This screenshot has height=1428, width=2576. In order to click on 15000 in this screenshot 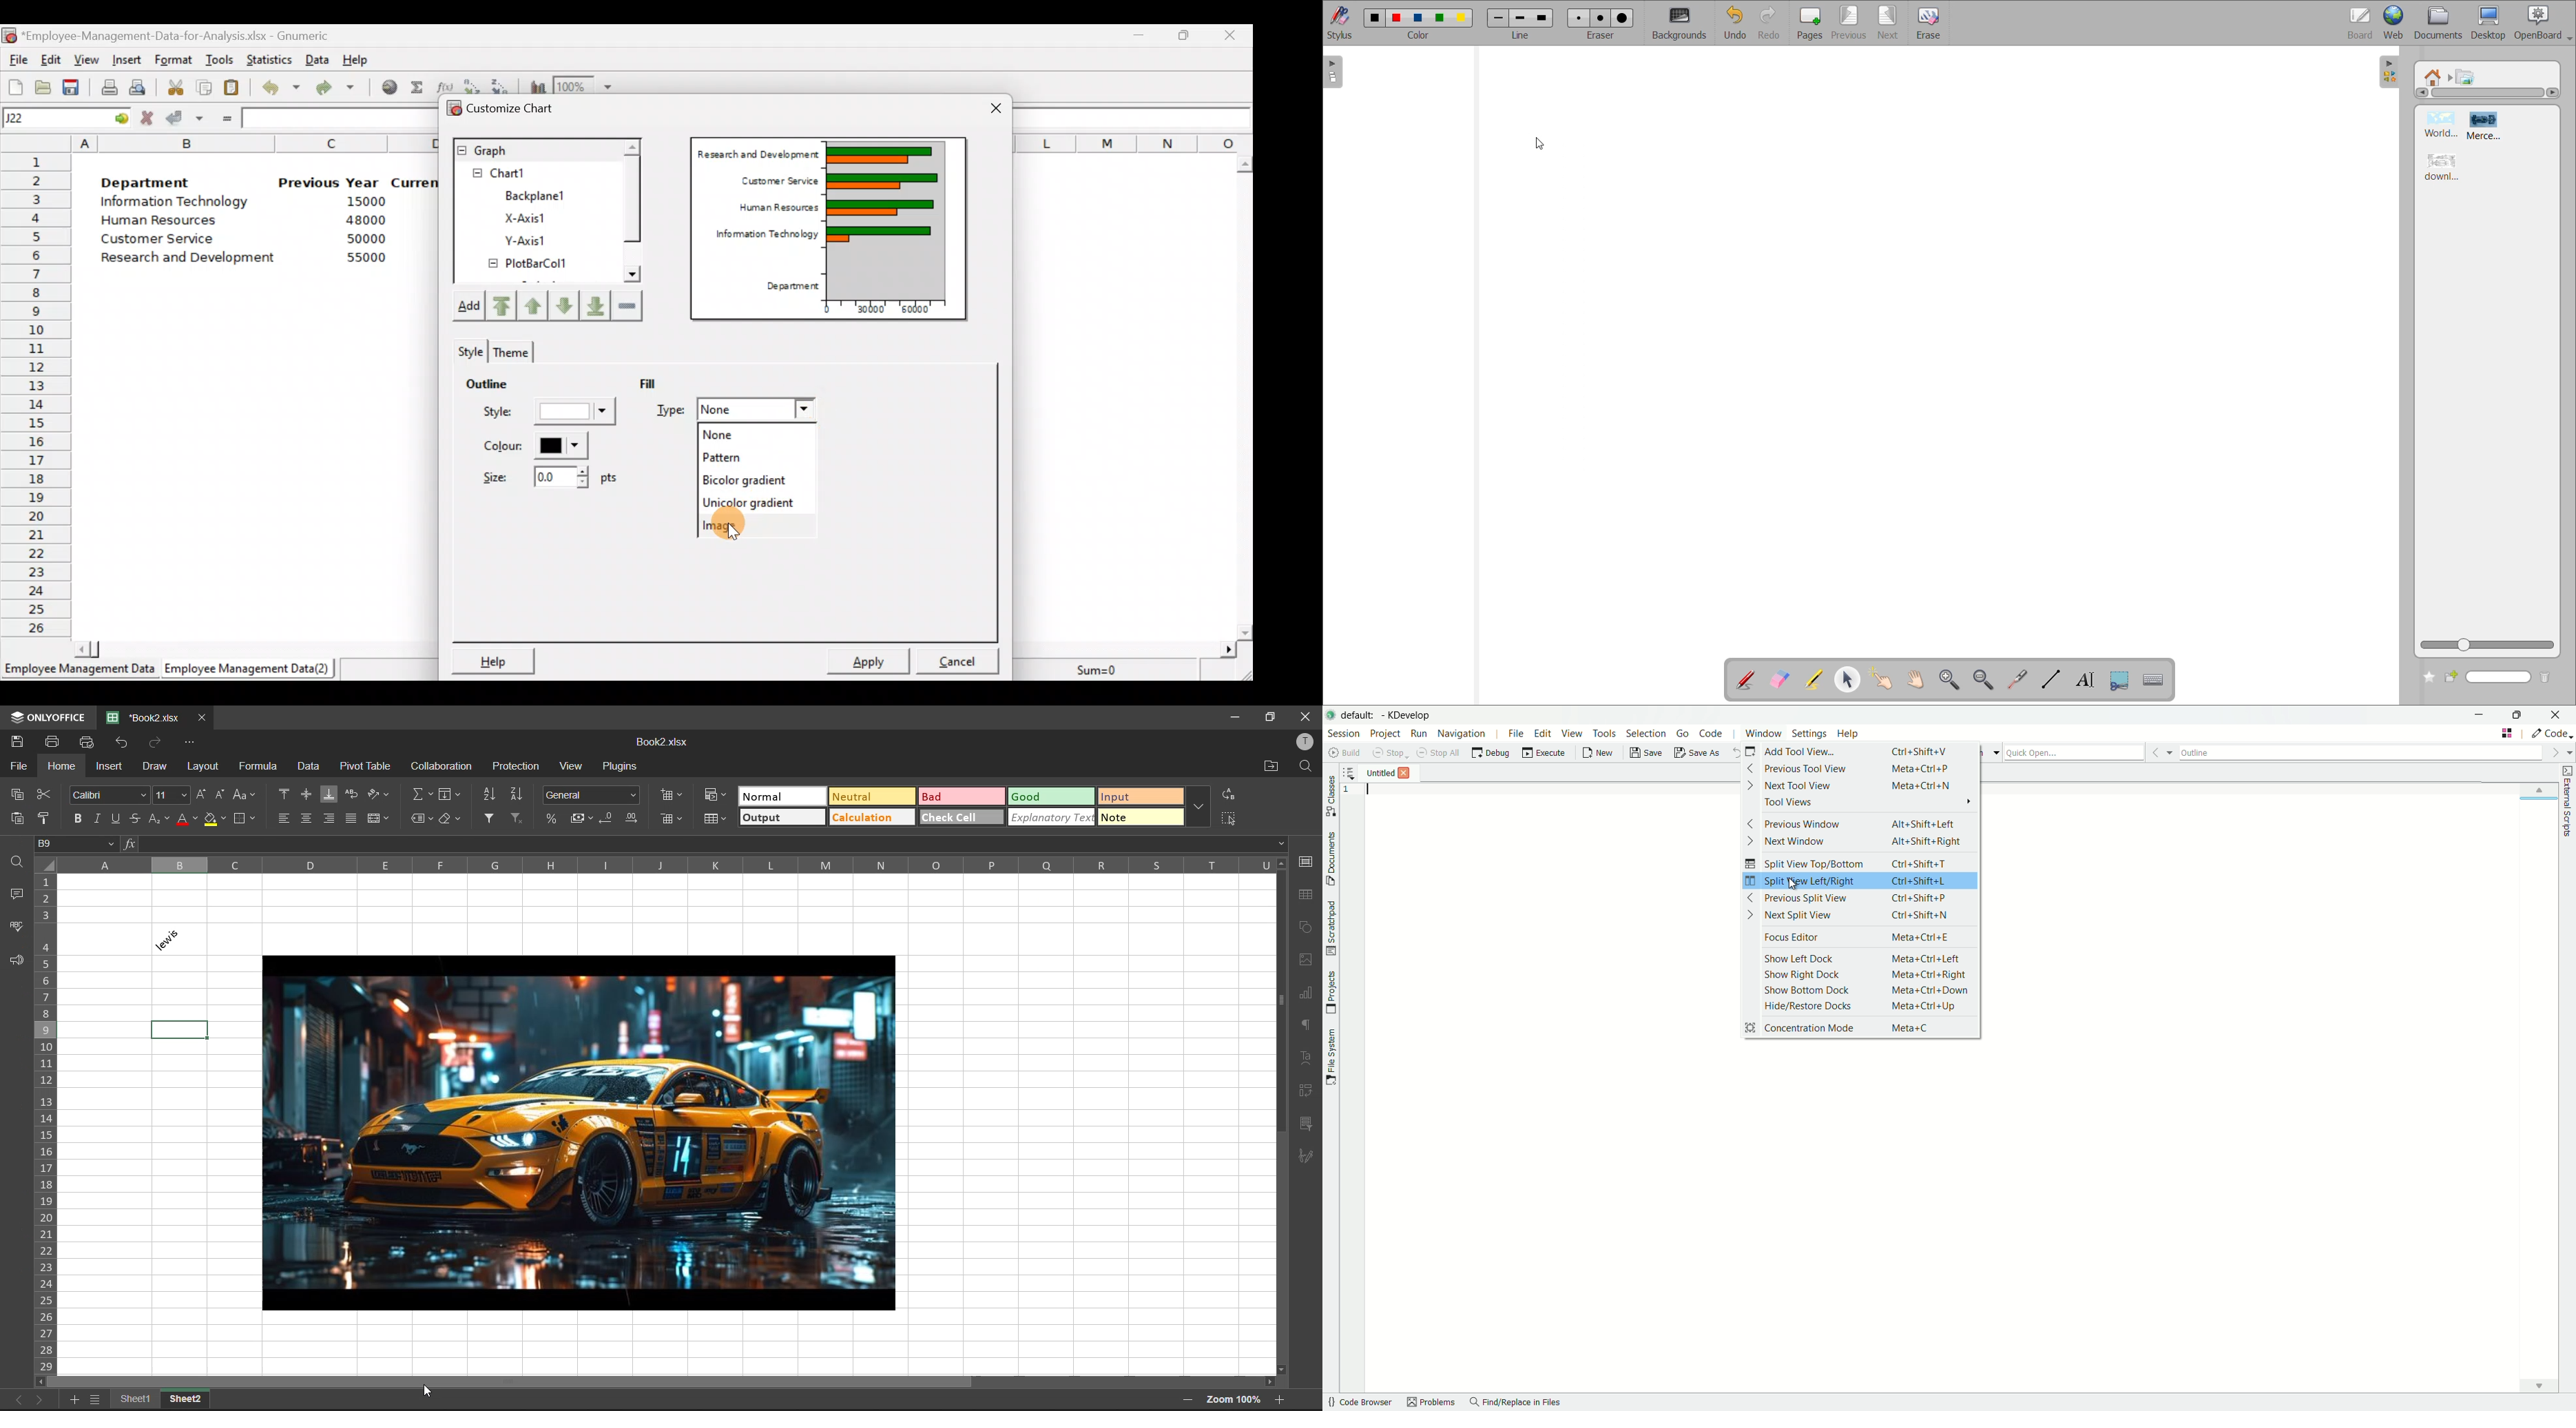, I will do `click(362, 204)`.